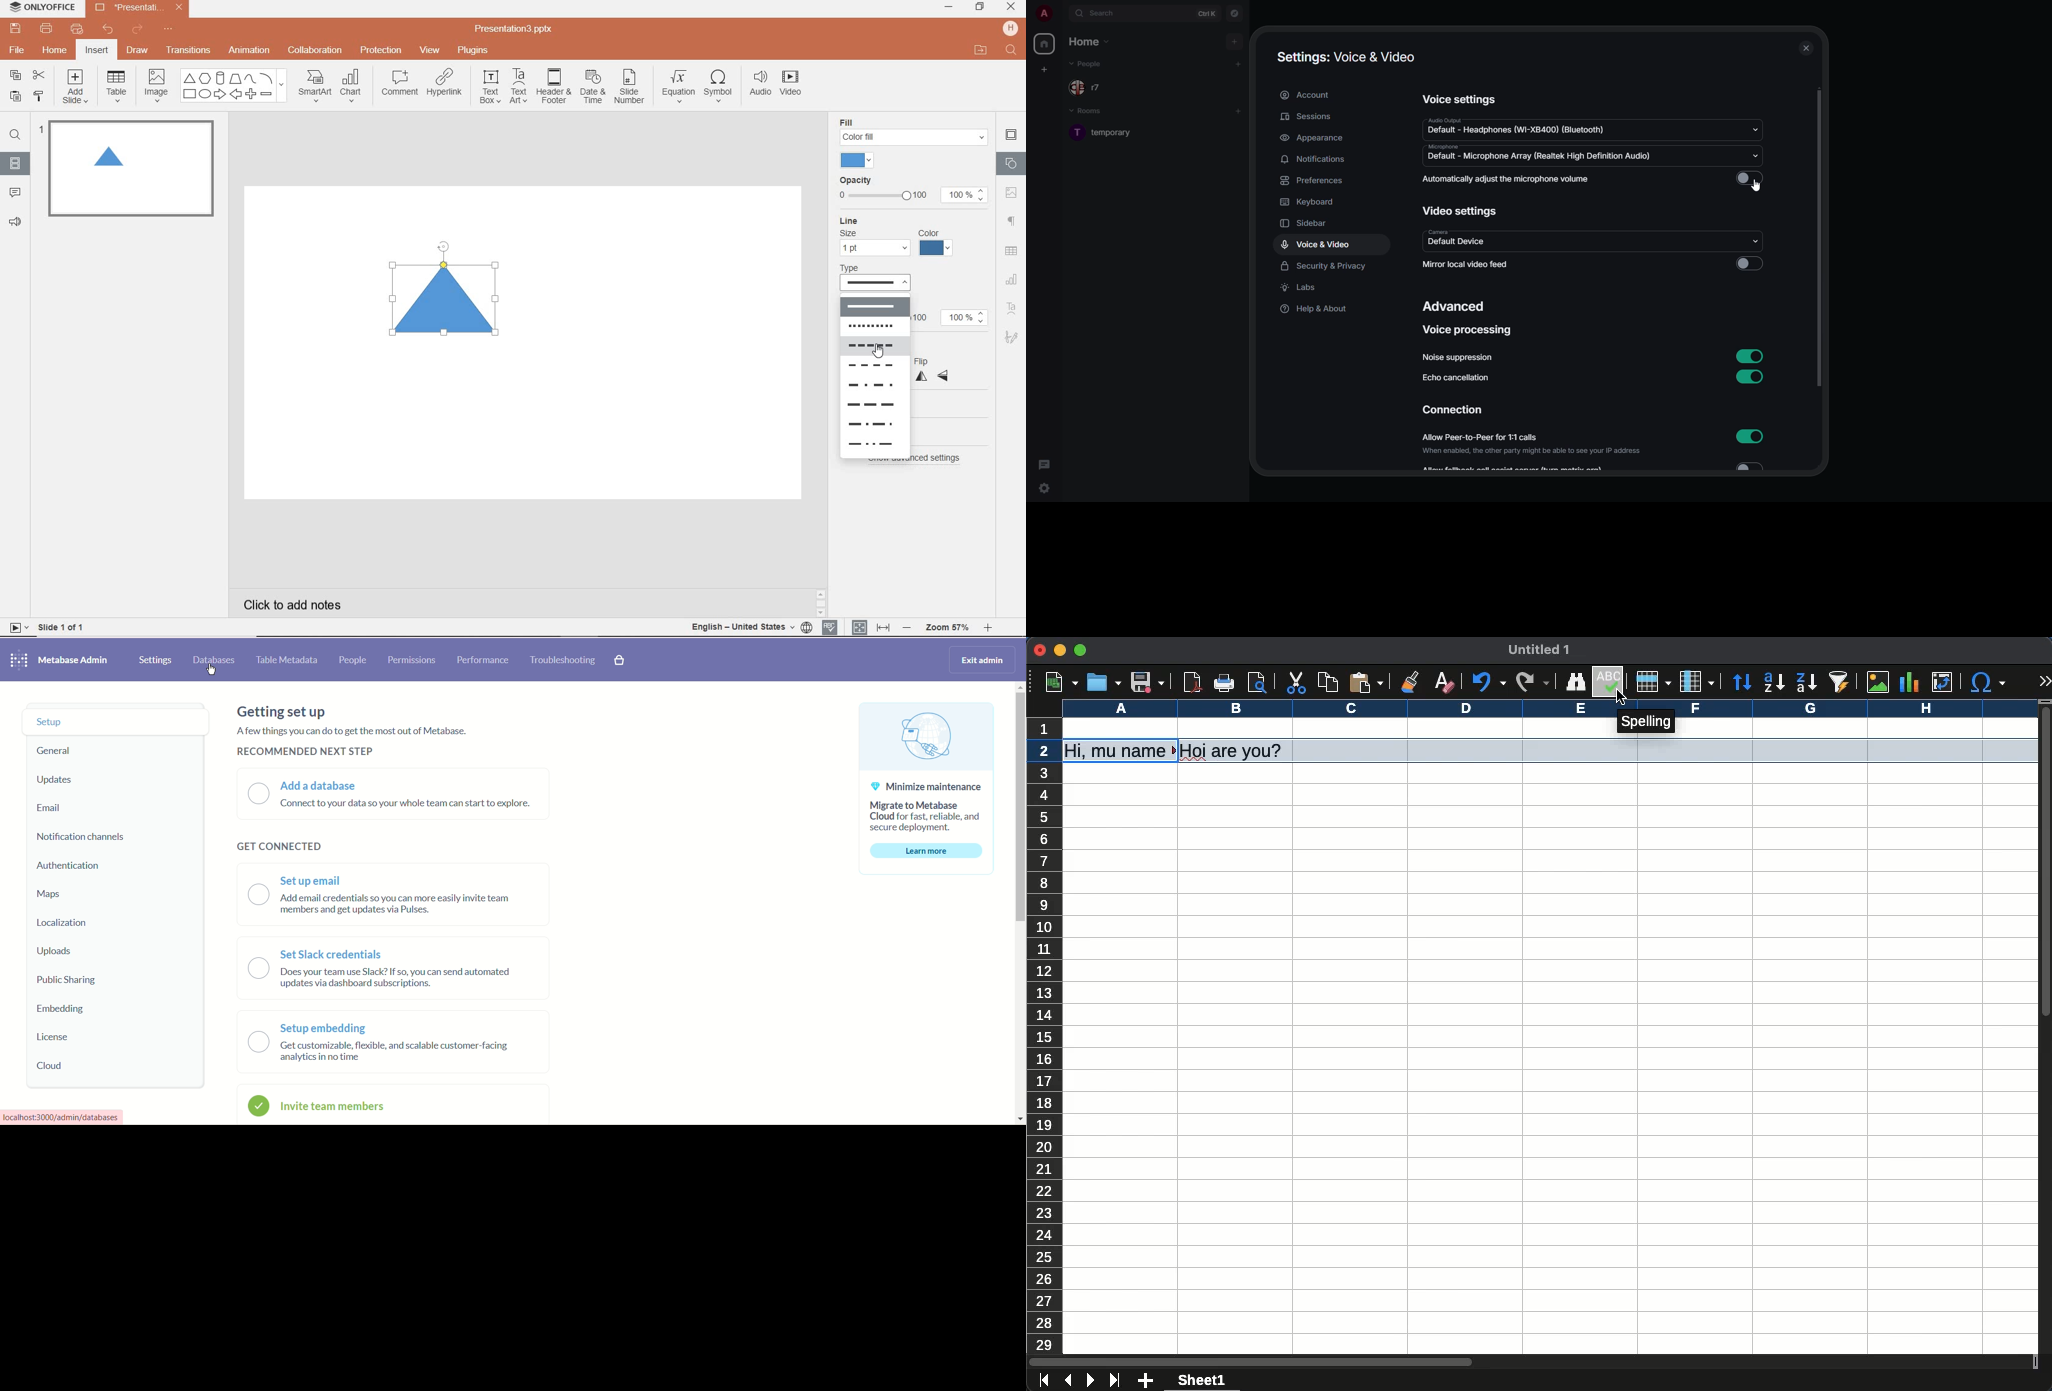 The width and height of the screenshot is (2072, 1400). What do you see at coordinates (621, 662) in the screenshot?
I see `paid features` at bounding box center [621, 662].